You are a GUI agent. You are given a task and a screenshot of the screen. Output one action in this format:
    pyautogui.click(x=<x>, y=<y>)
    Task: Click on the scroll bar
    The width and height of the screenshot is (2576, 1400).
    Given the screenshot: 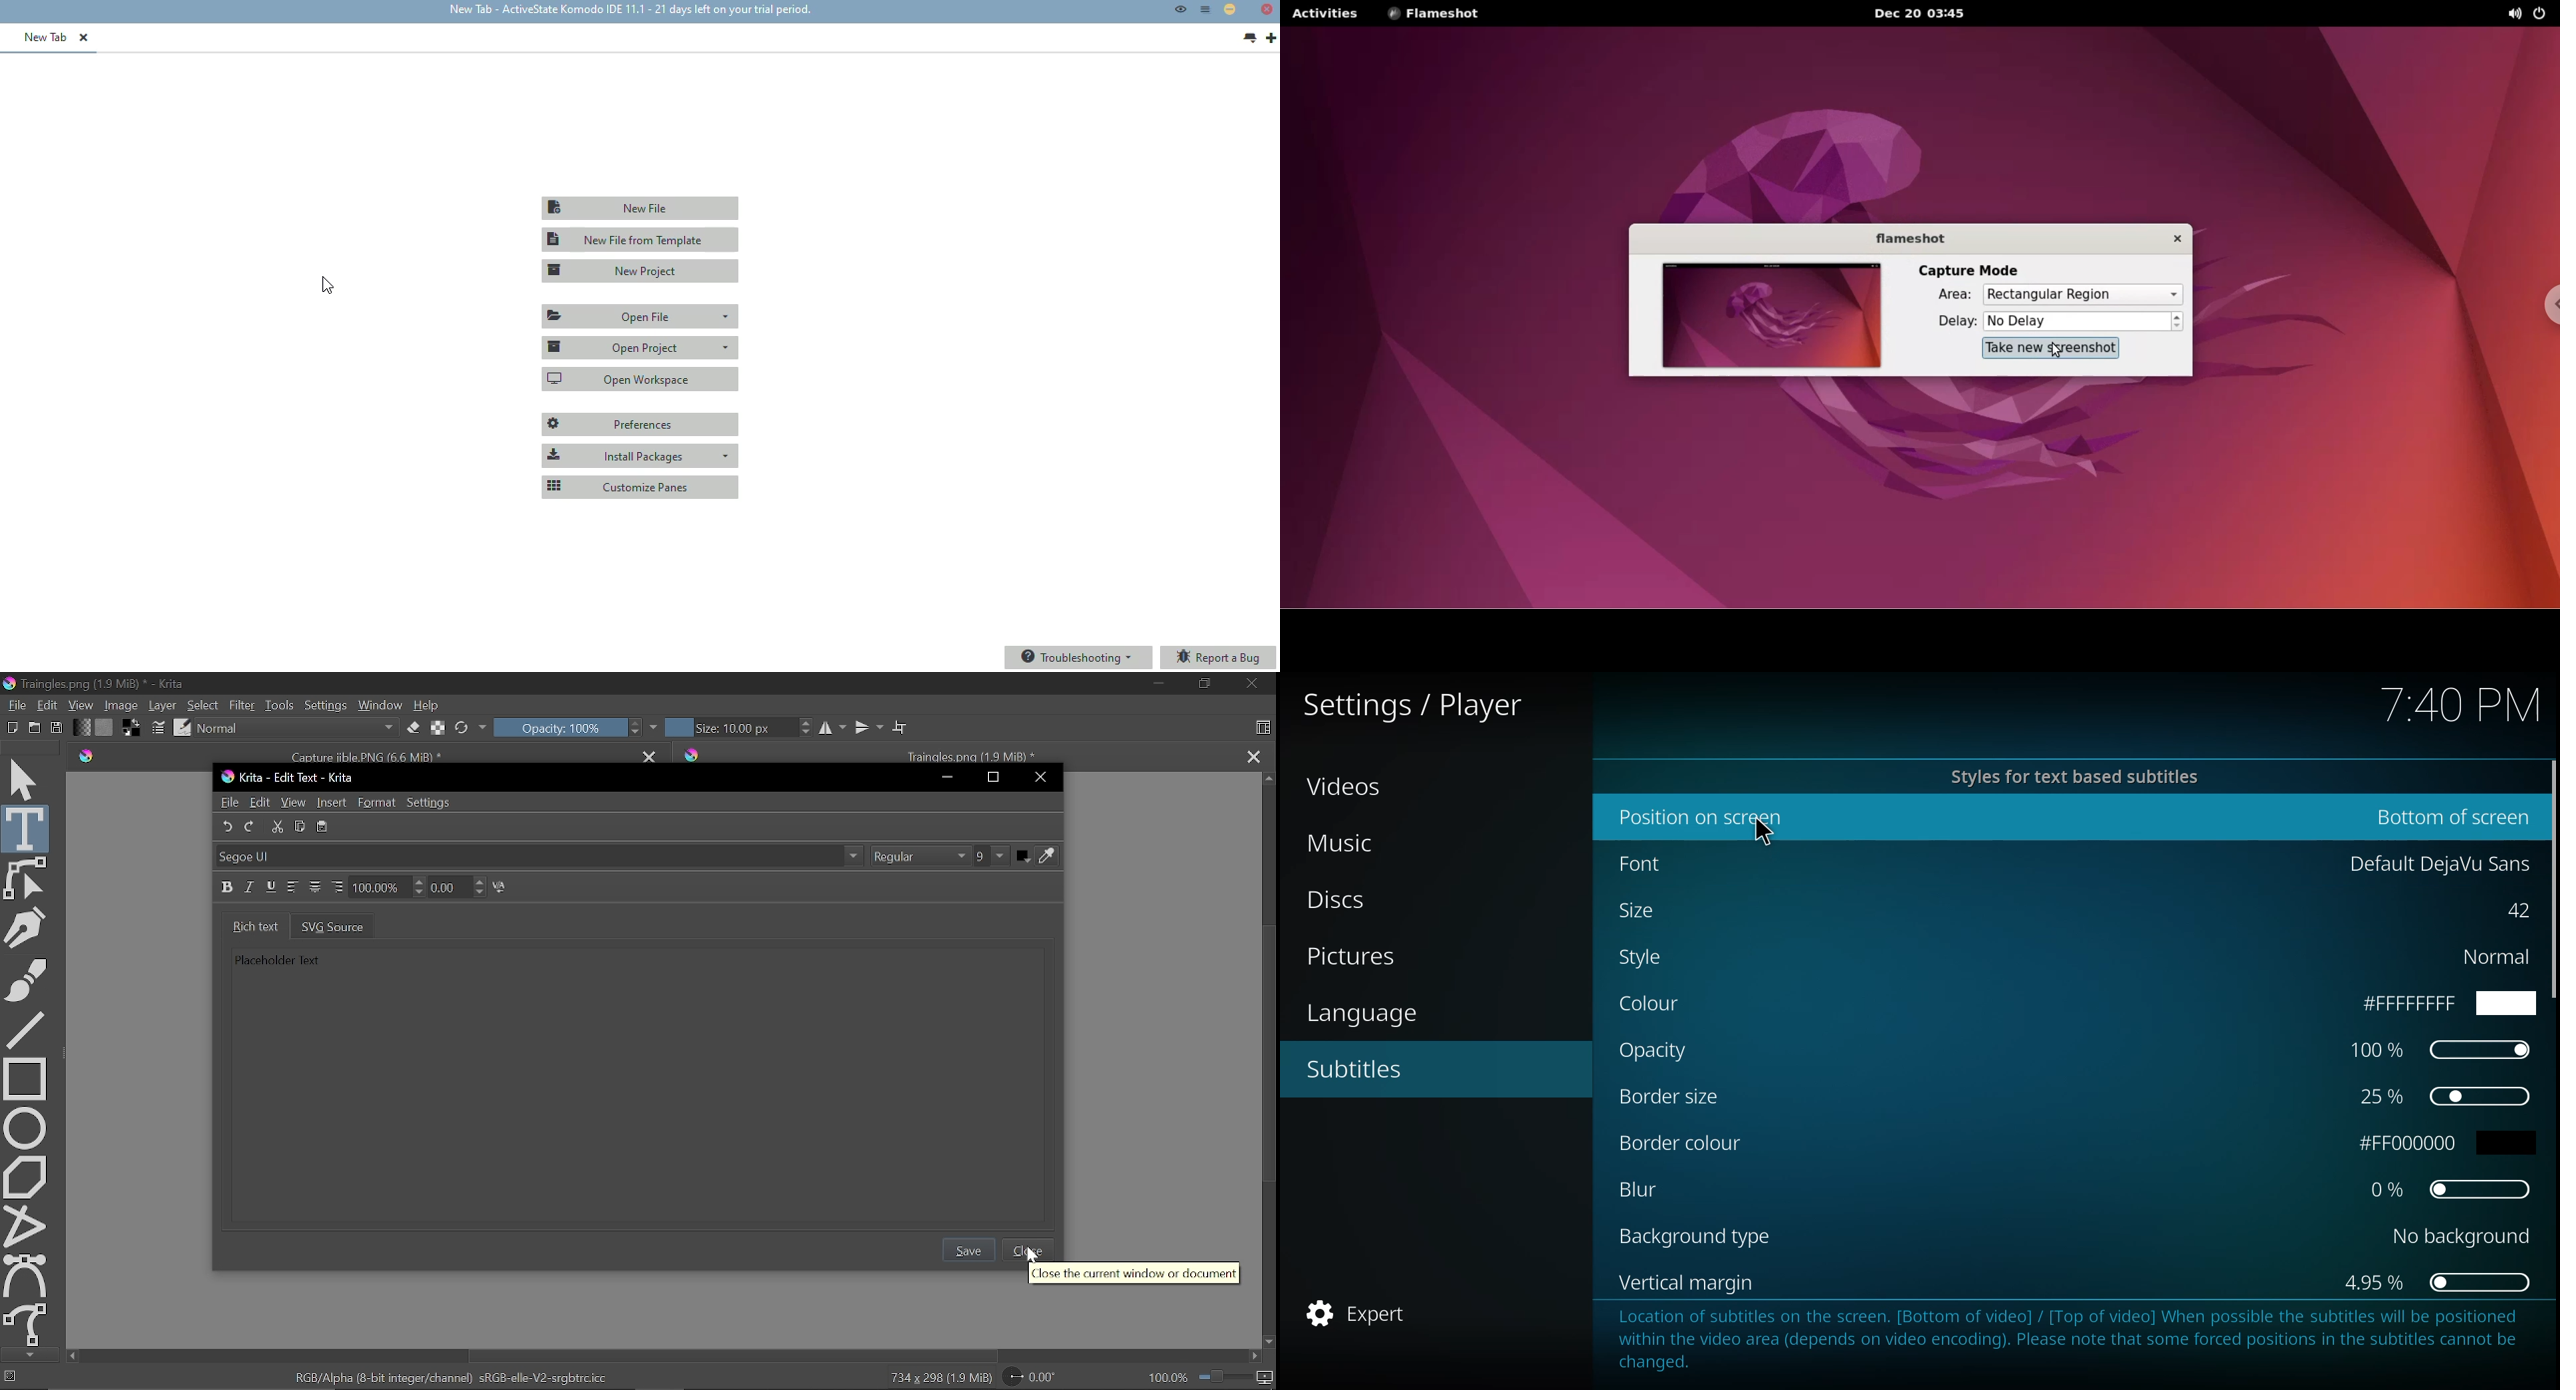 What is the action you would take?
    pyautogui.click(x=2554, y=879)
    